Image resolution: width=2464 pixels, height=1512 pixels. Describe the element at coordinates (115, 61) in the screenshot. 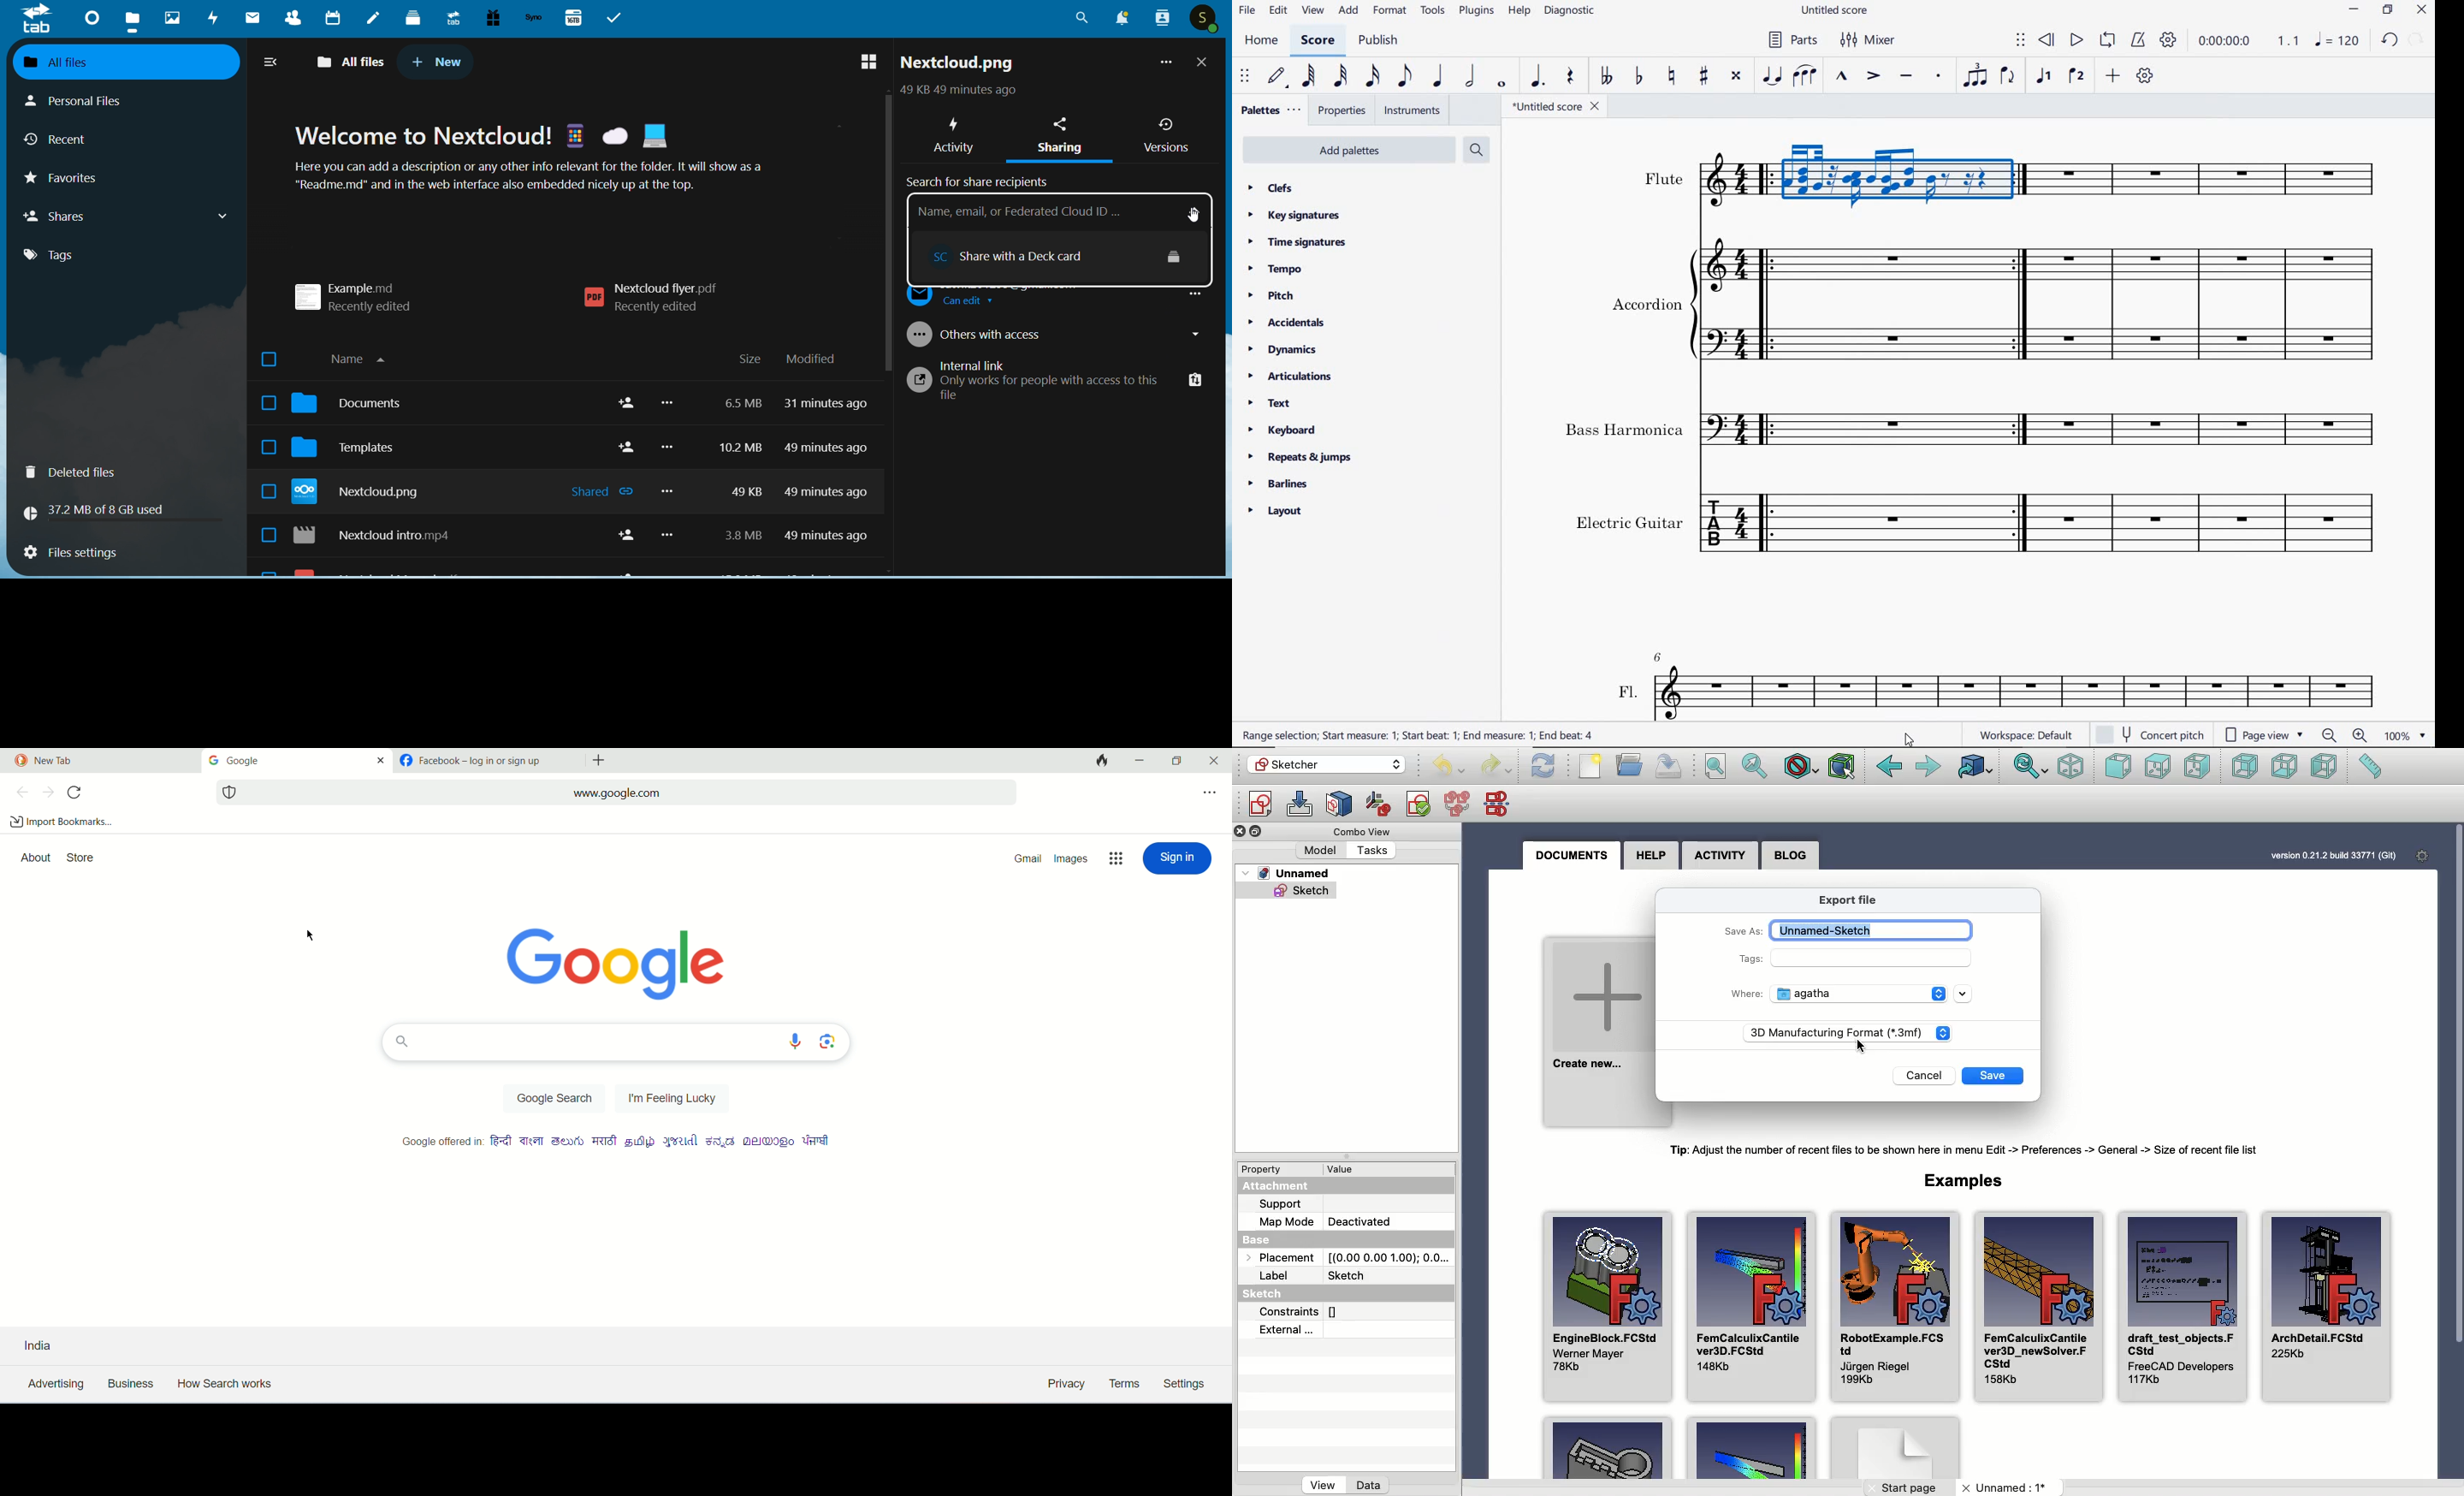

I see `all files` at that location.